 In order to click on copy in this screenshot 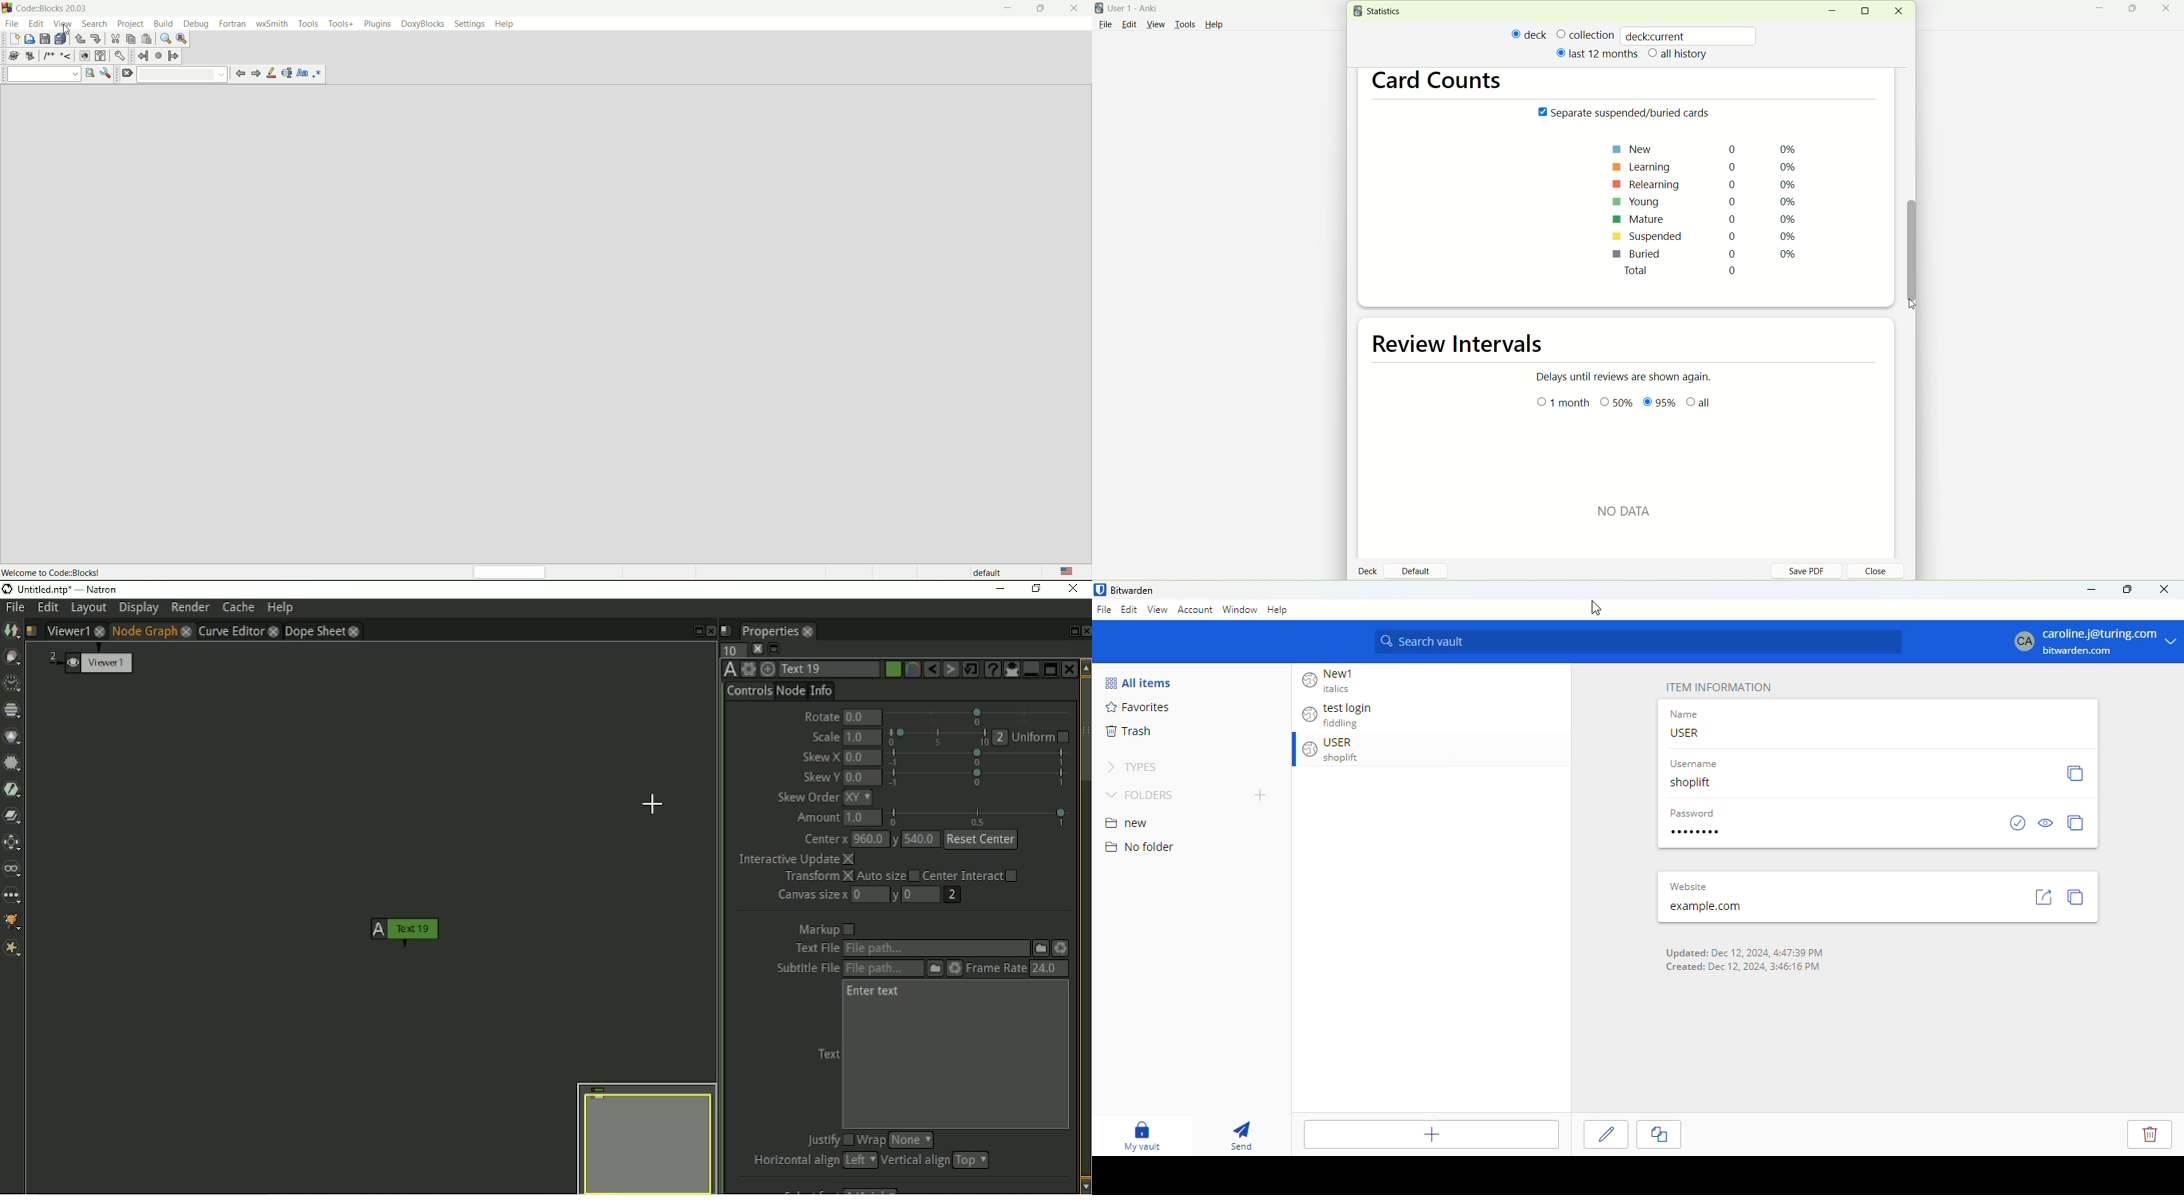, I will do `click(133, 39)`.